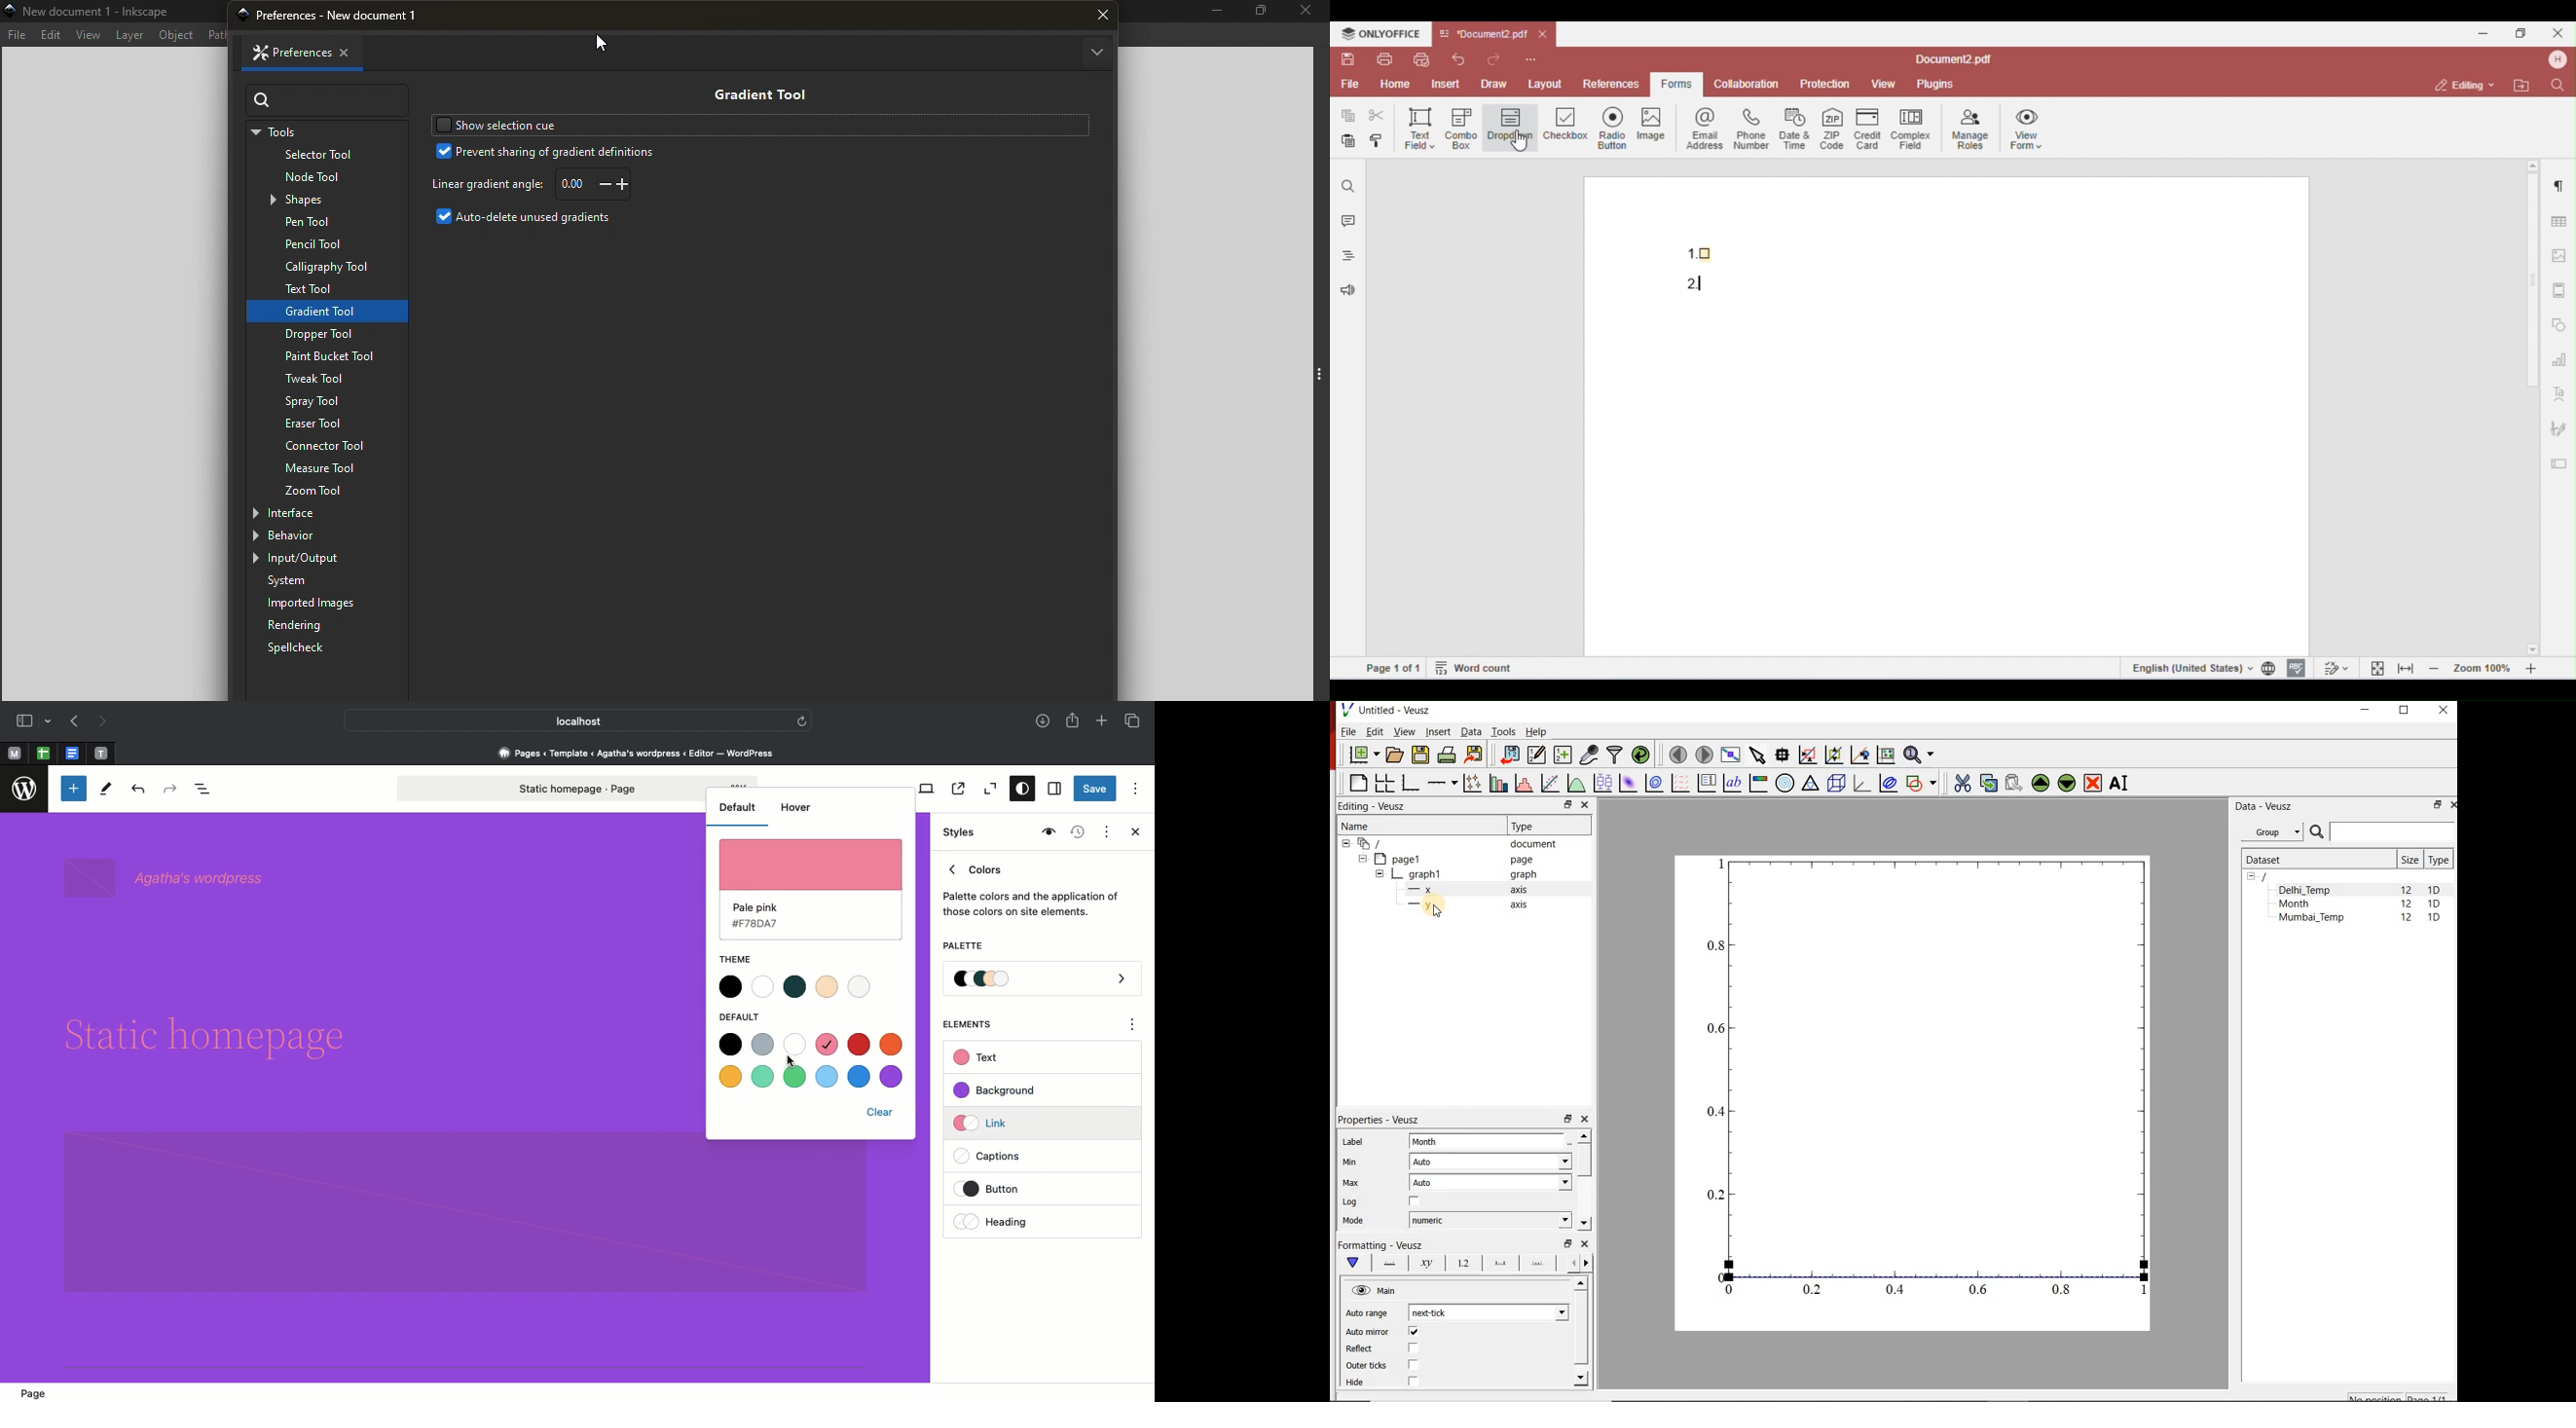 The image size is (2576, 1428). What do you see at coordinates (802, 719) in the screenshot?
I see `refresh` at bounding box center [802, 719].